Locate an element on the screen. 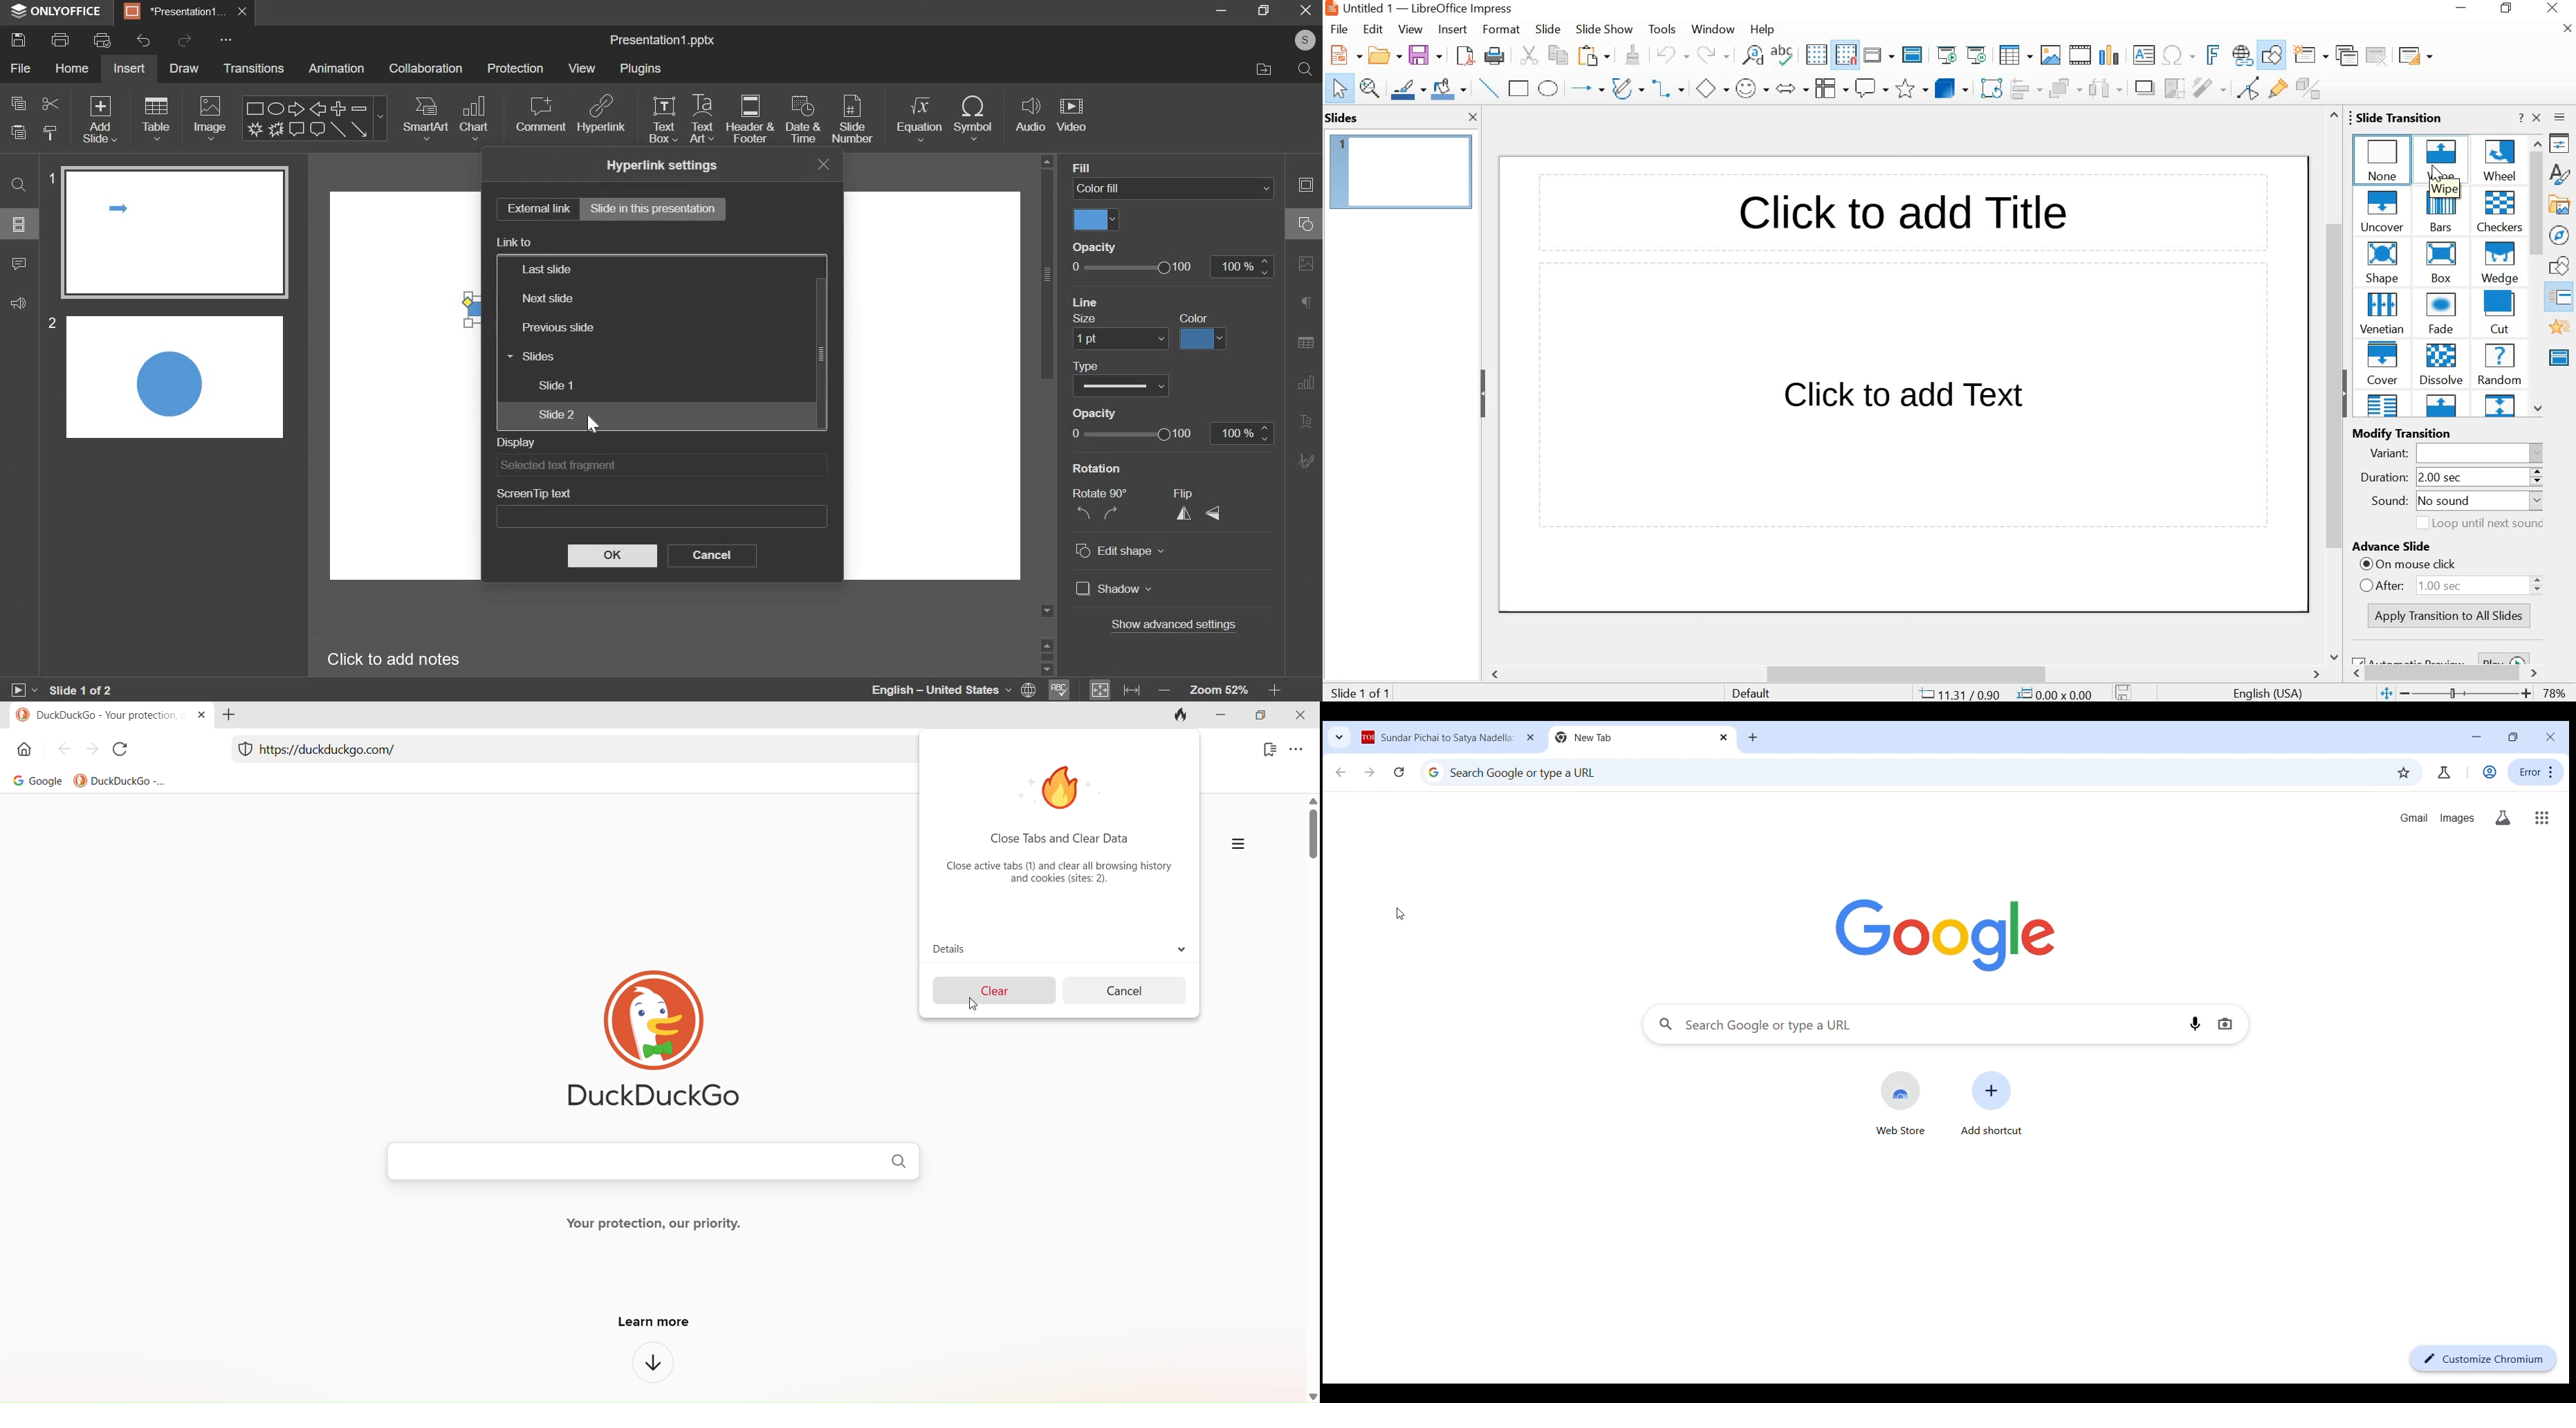  SCROLLBAR is located at coordinates (1913, 669).